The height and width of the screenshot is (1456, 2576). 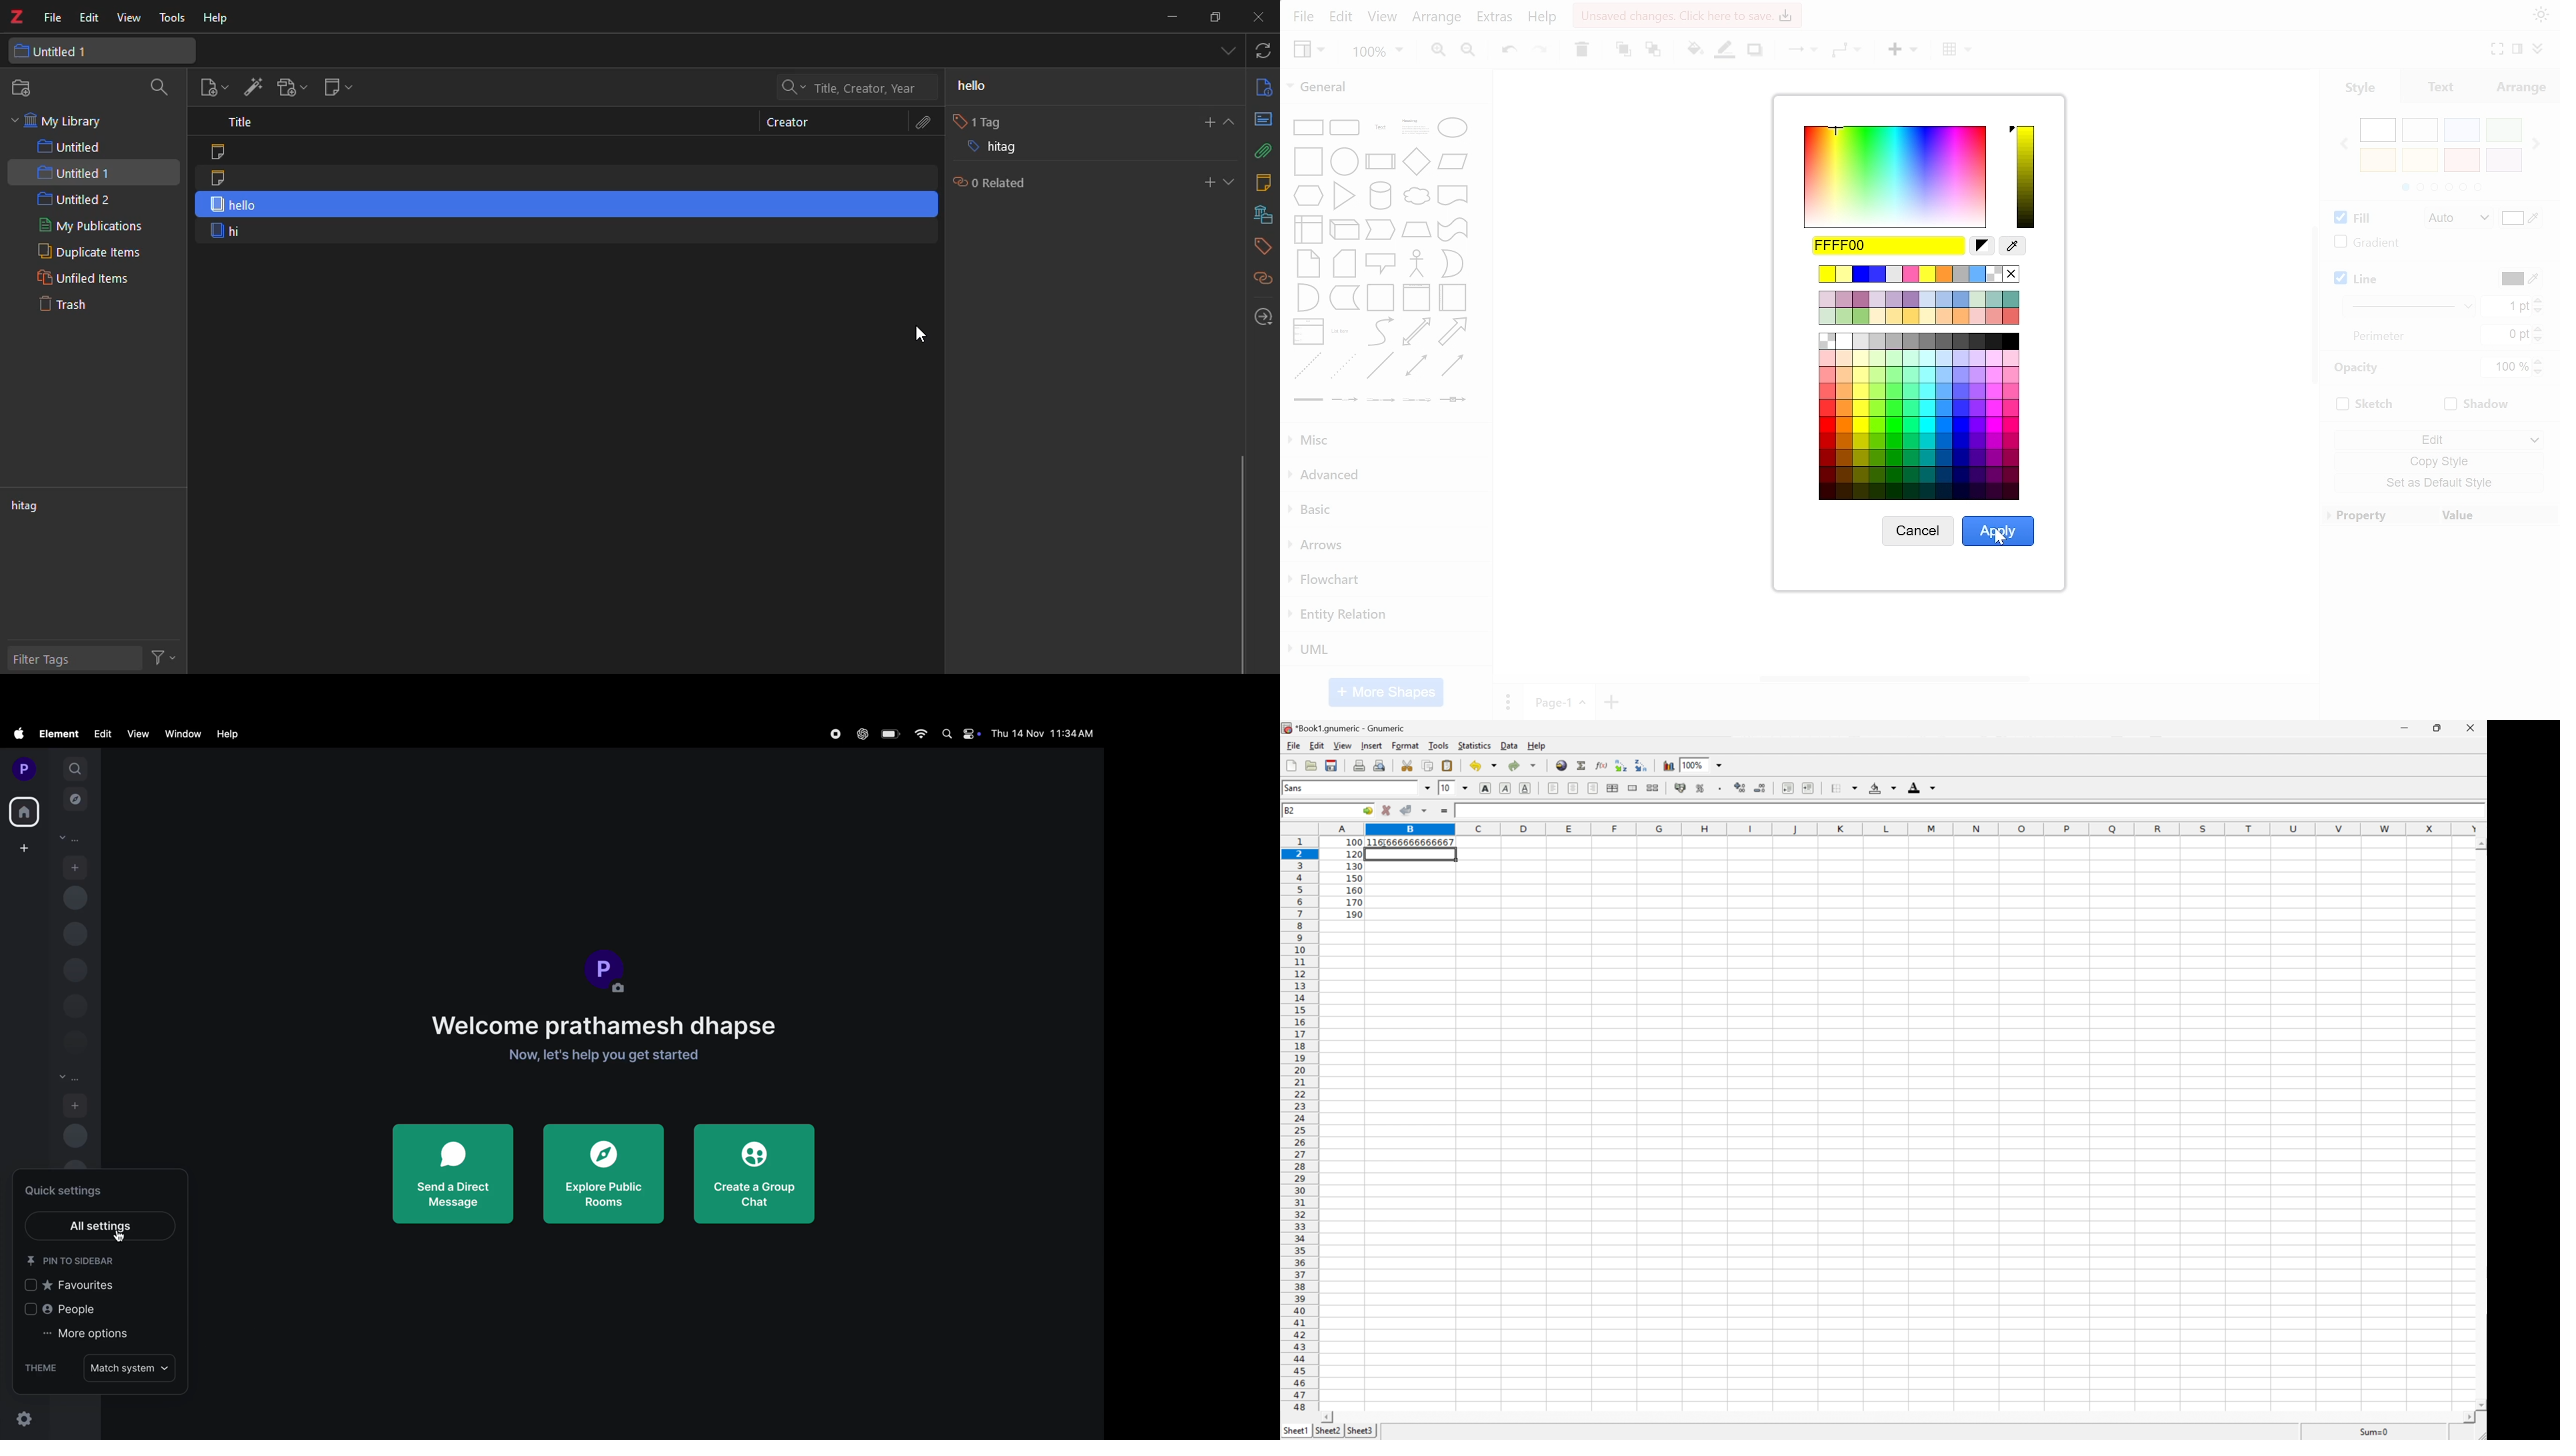 I want to click on more options, so click(x=101, y=1339).